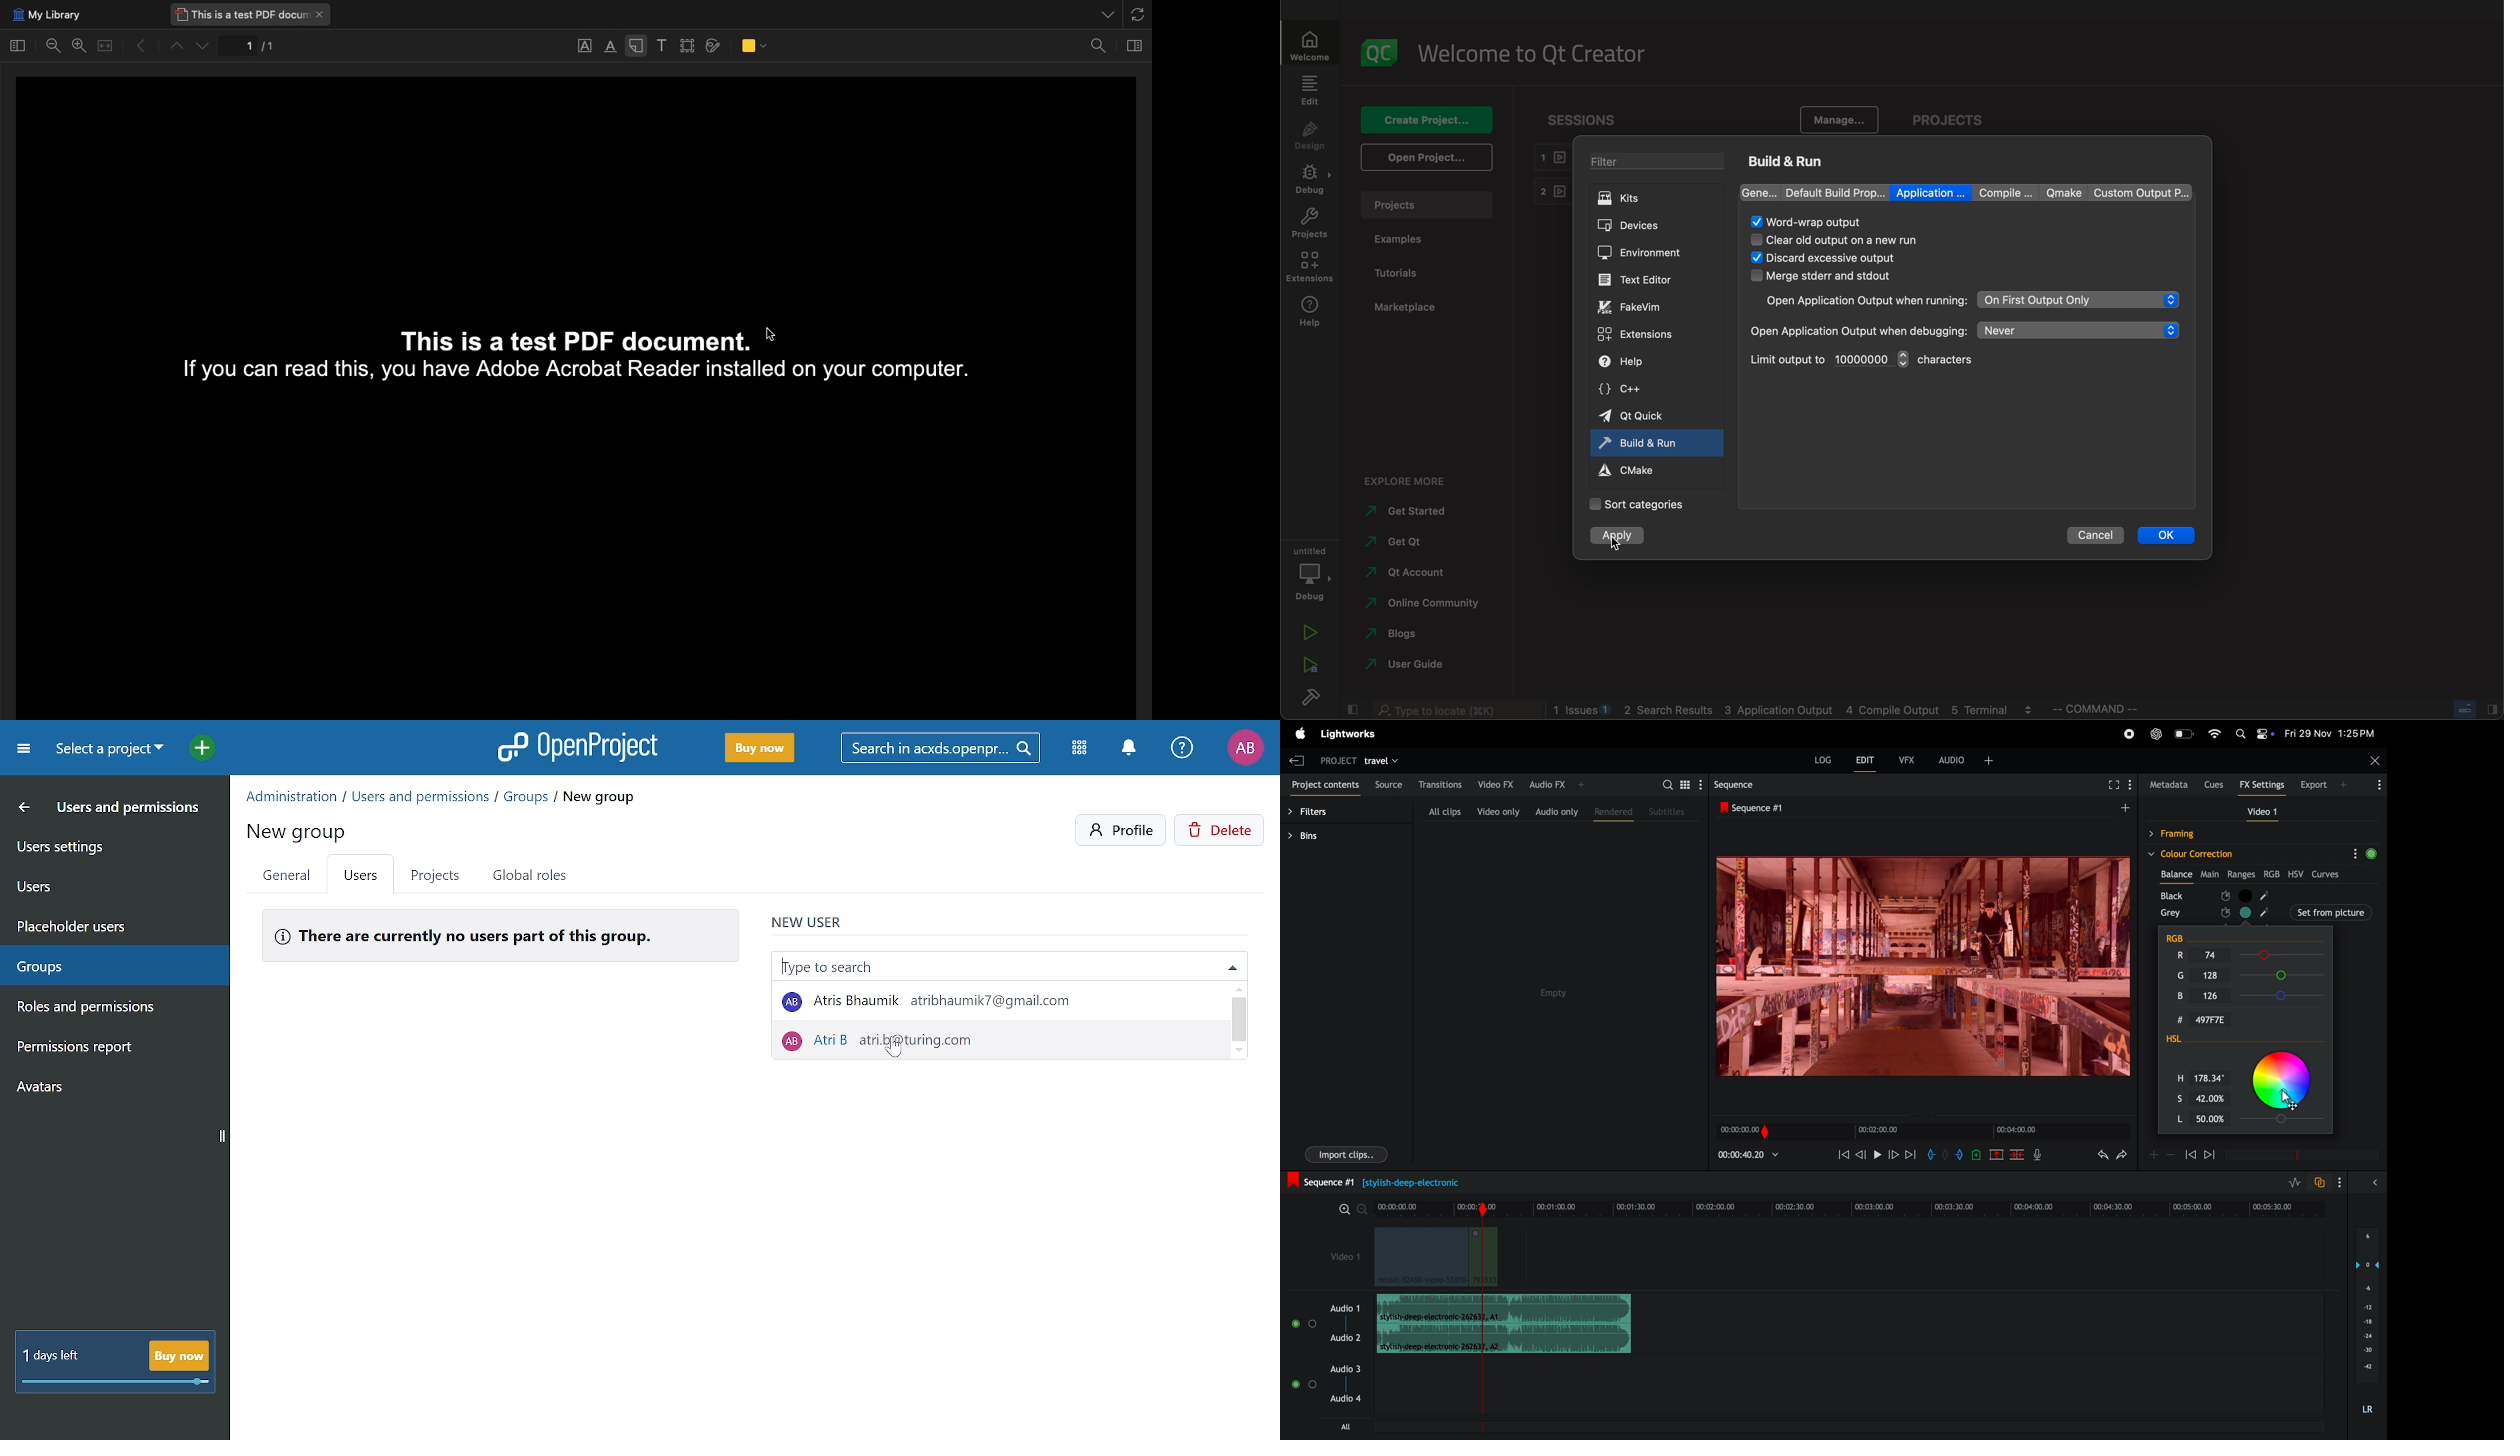 Image resolution: width=2520 pixels, height=1456 pixels. Describe the element at coordinates (1657, 198) in the screenshot. I see `kits` at that location.